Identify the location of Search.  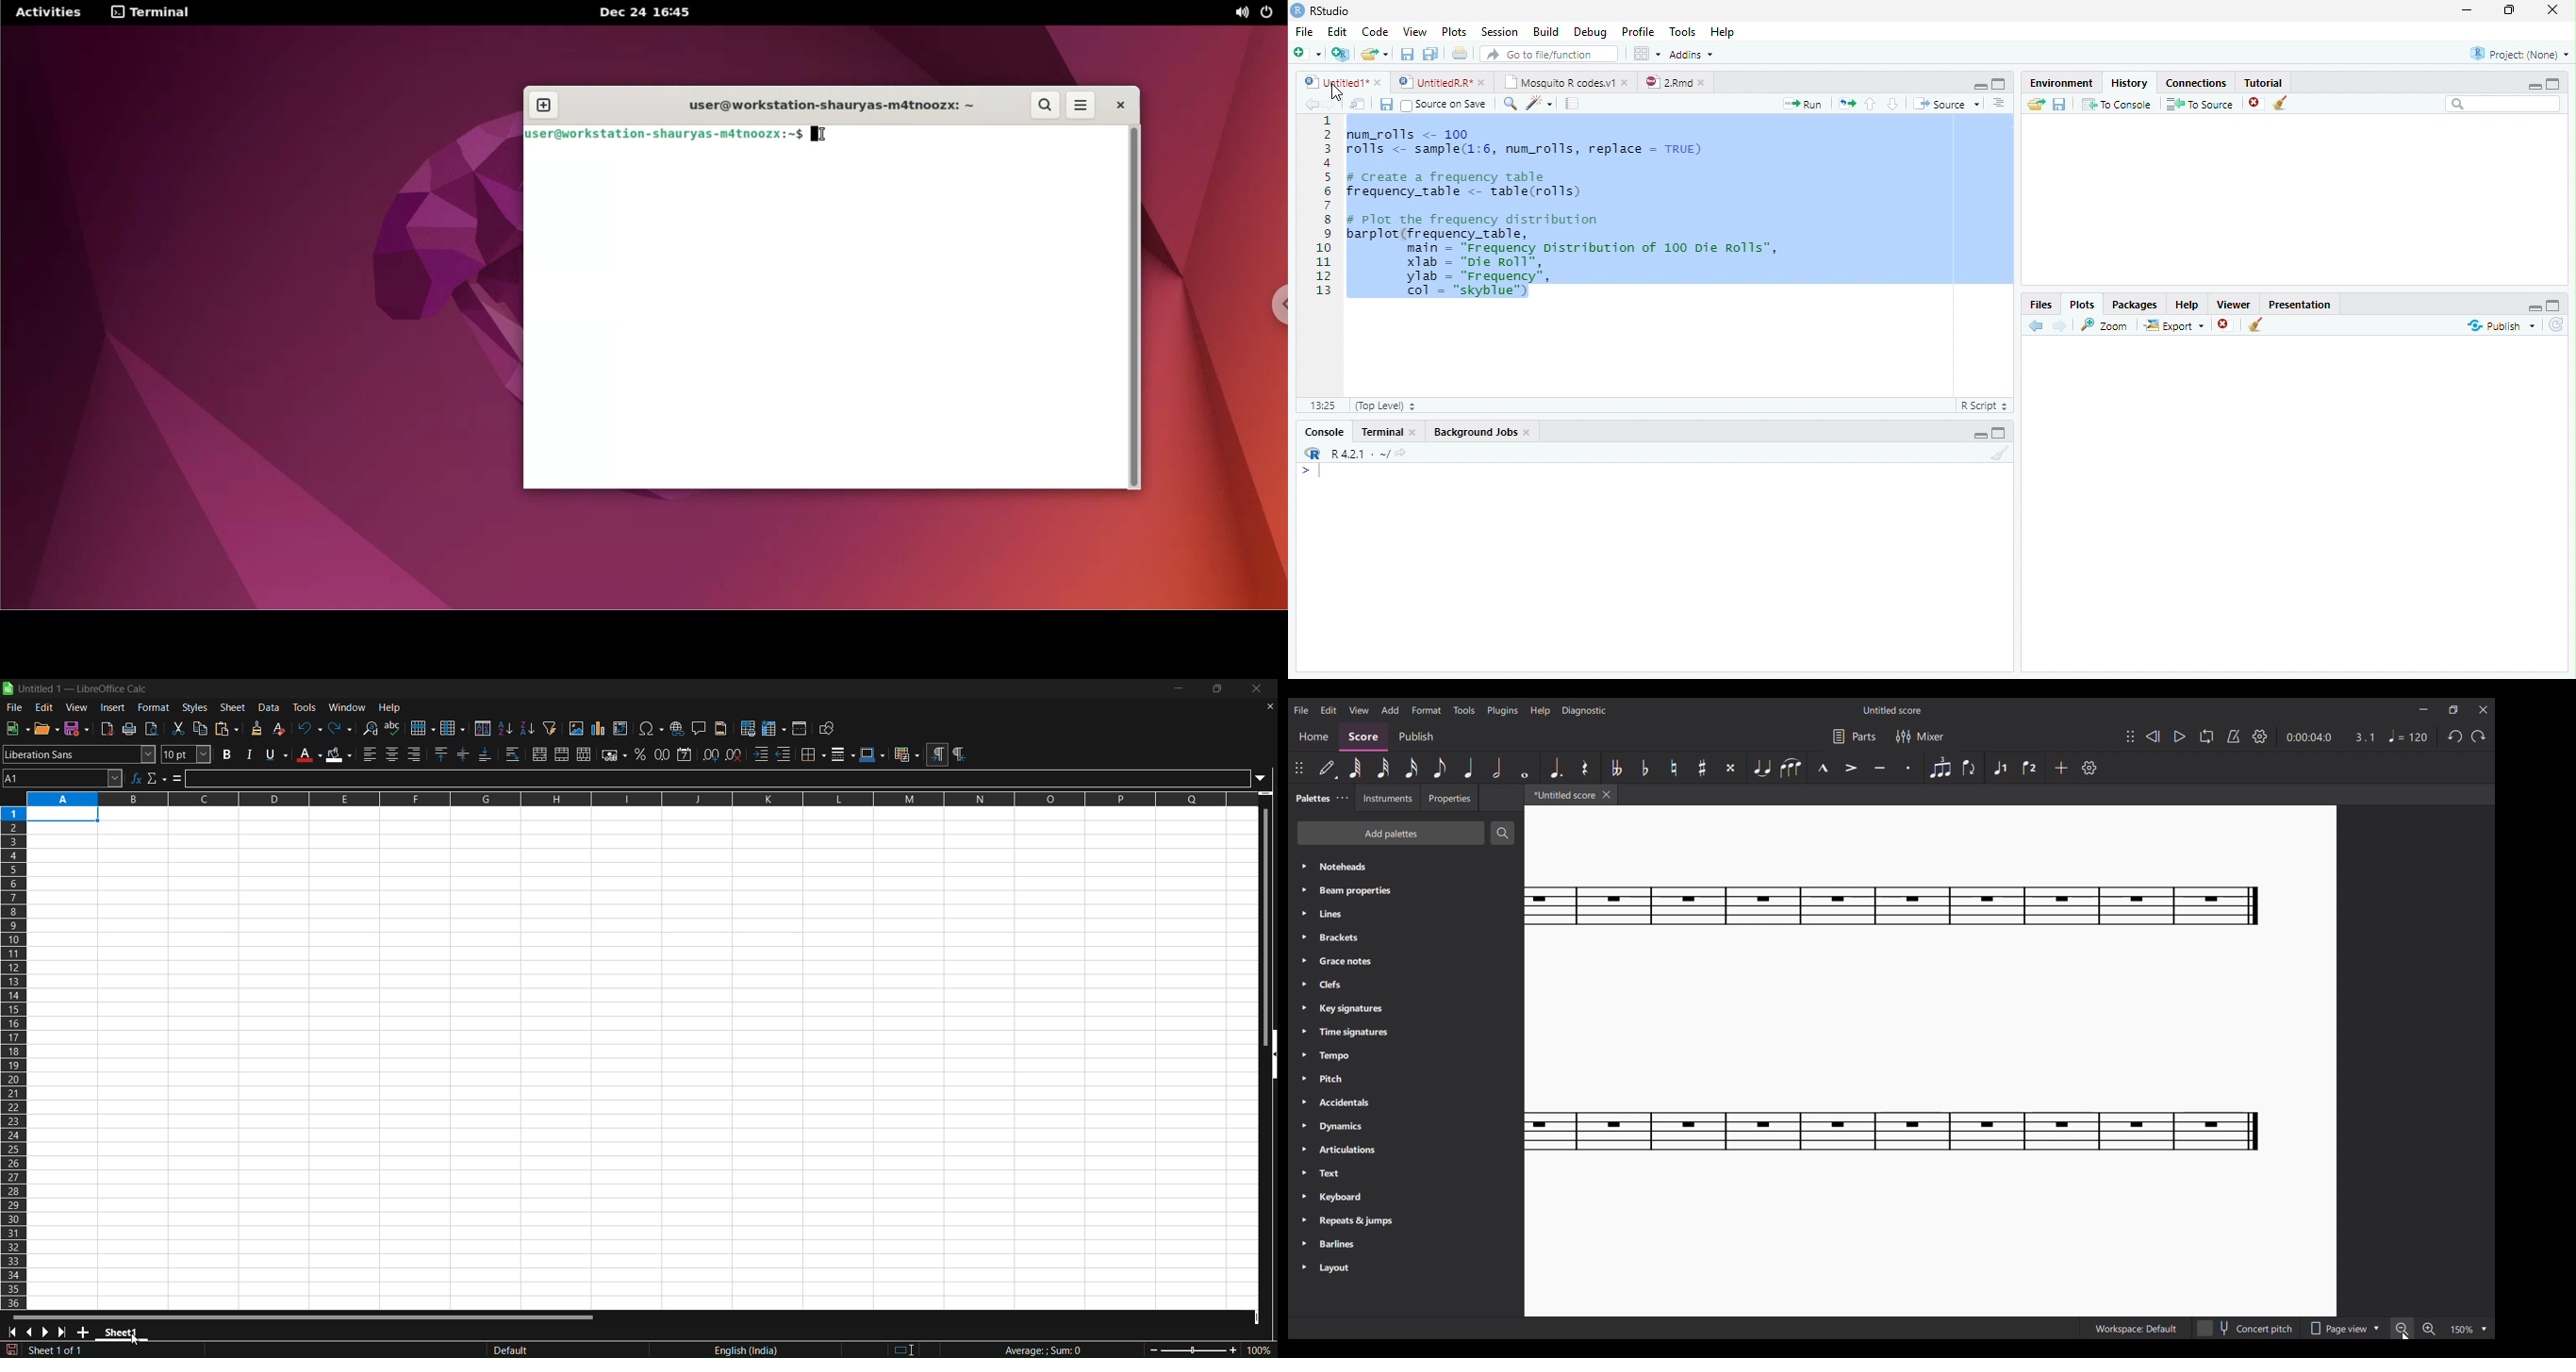
(2502, 104).